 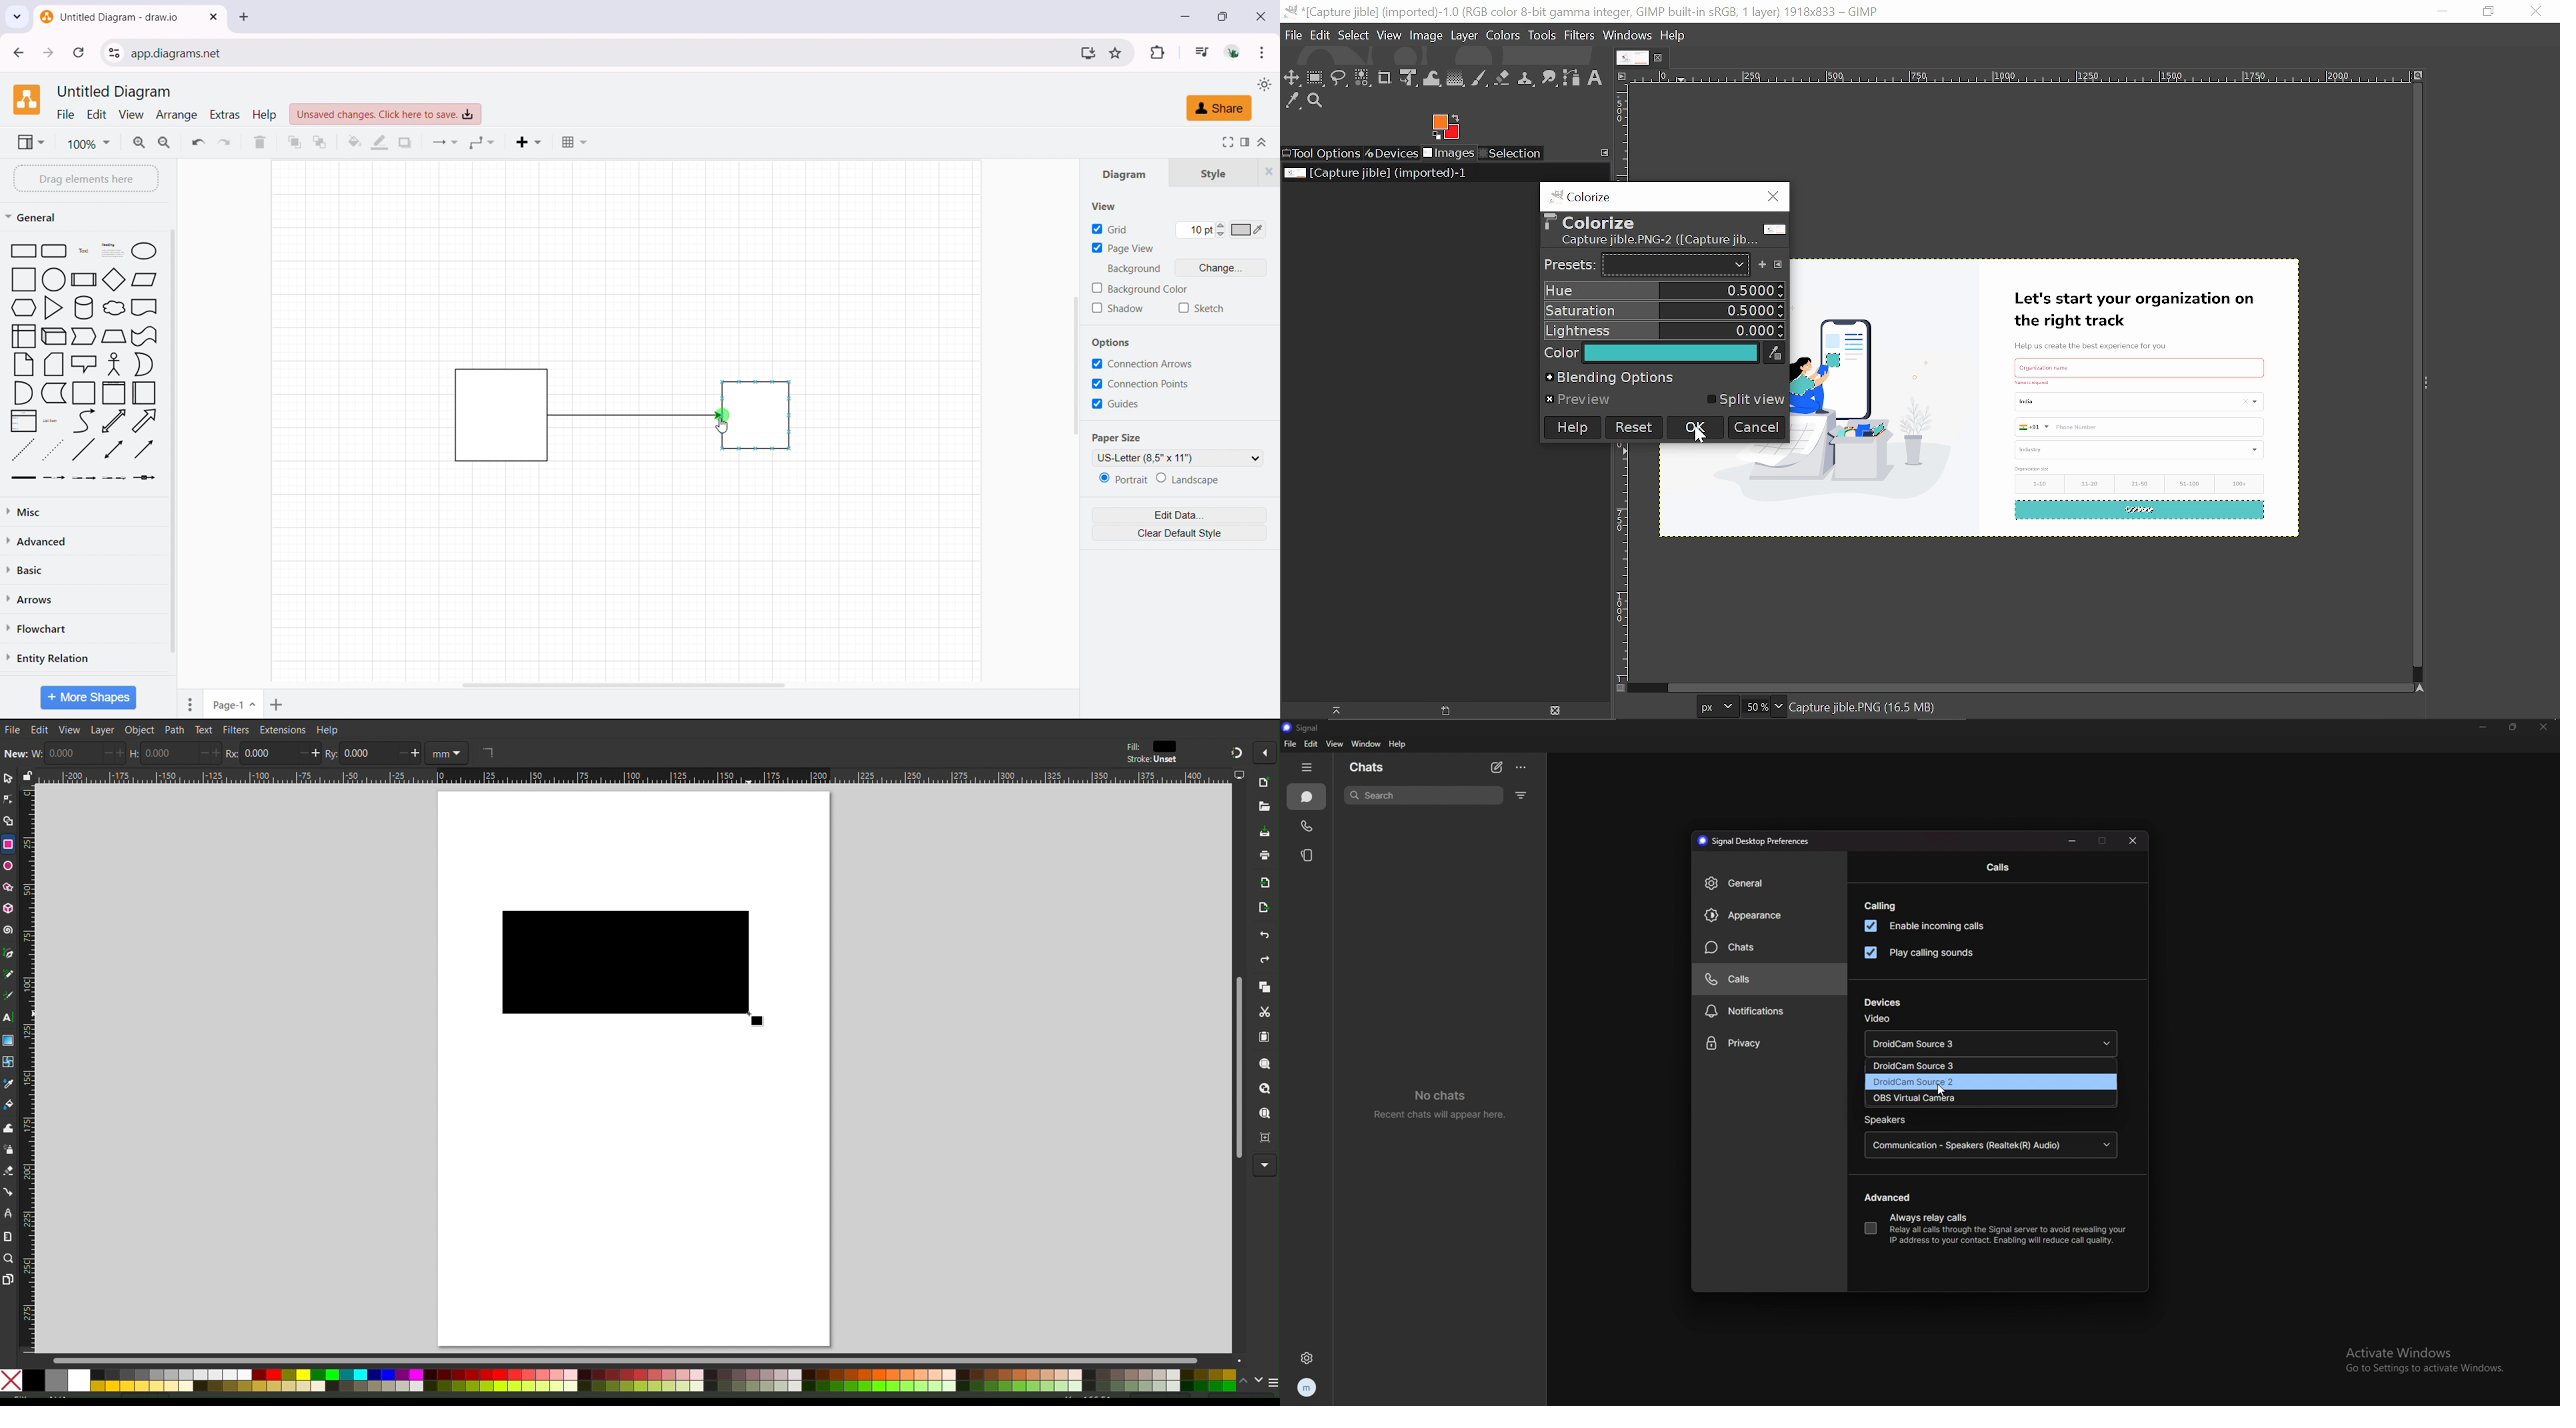 What do you see at coordinates (1076, 363) in the screenshot?
I see `scrollbar` at bounding box center [1076, 363].